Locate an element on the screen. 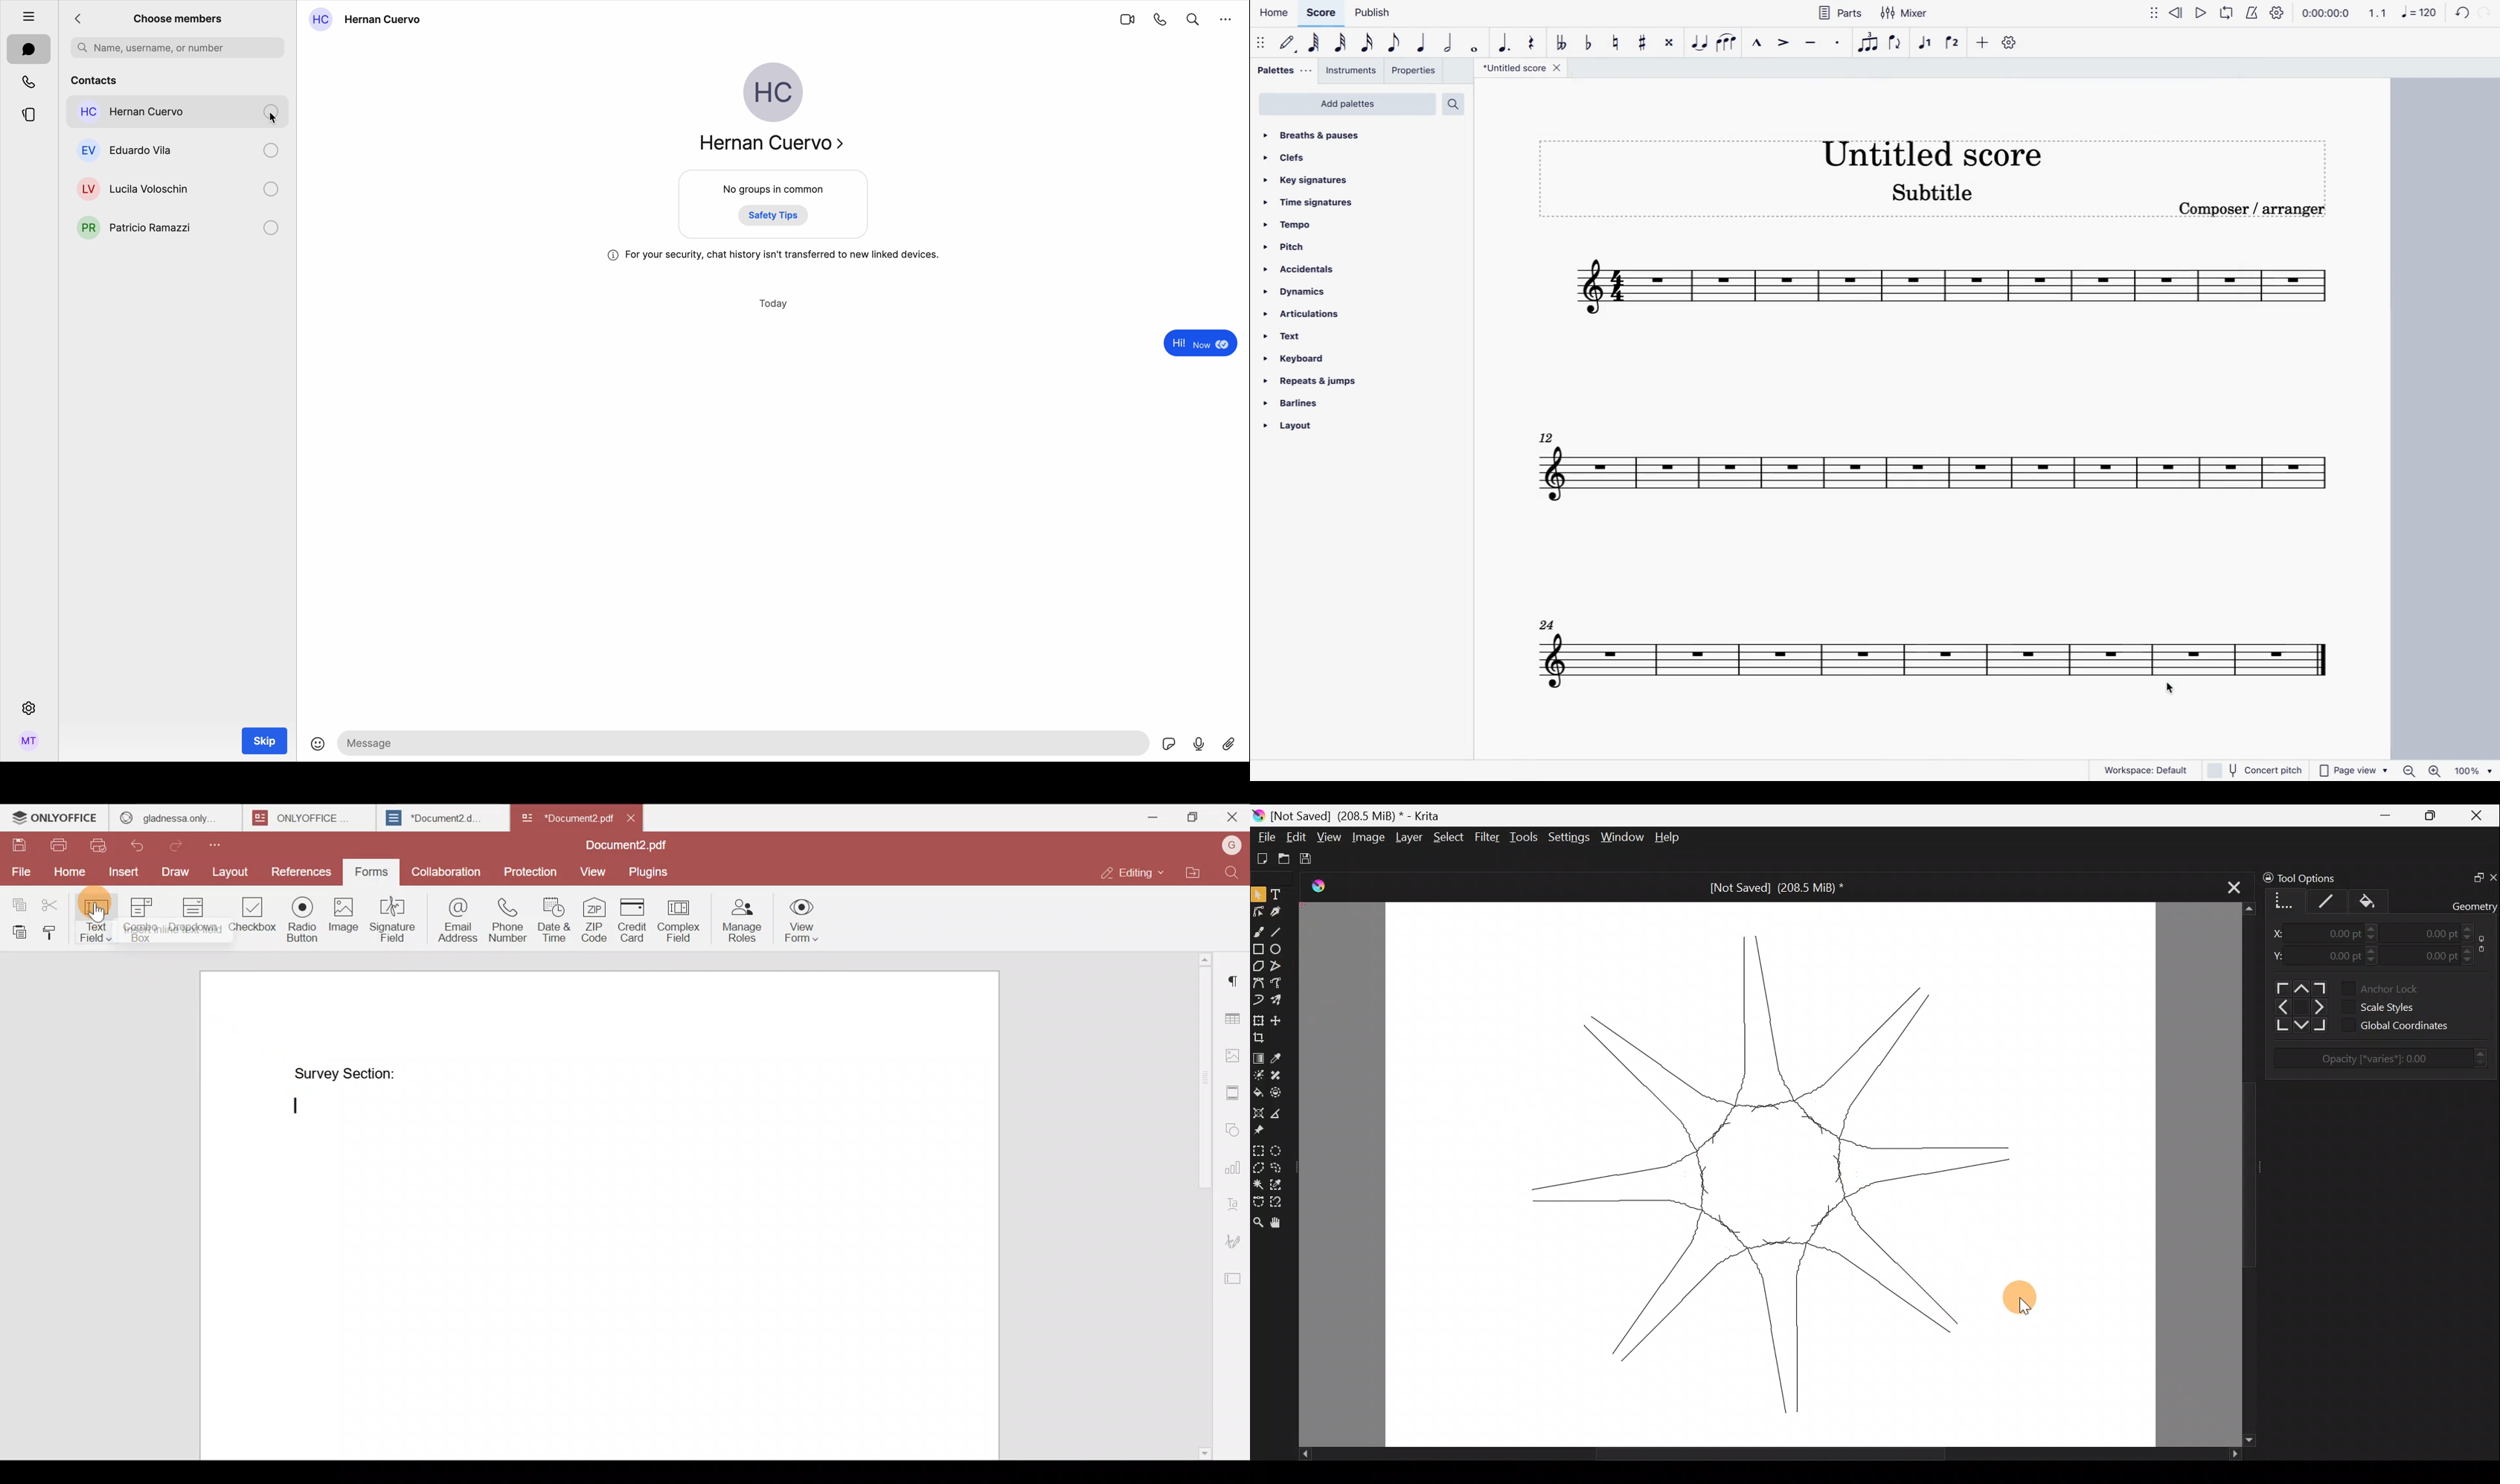 This screenshot has width=2520, height=1484. score is located at coordinates (1321, 13).